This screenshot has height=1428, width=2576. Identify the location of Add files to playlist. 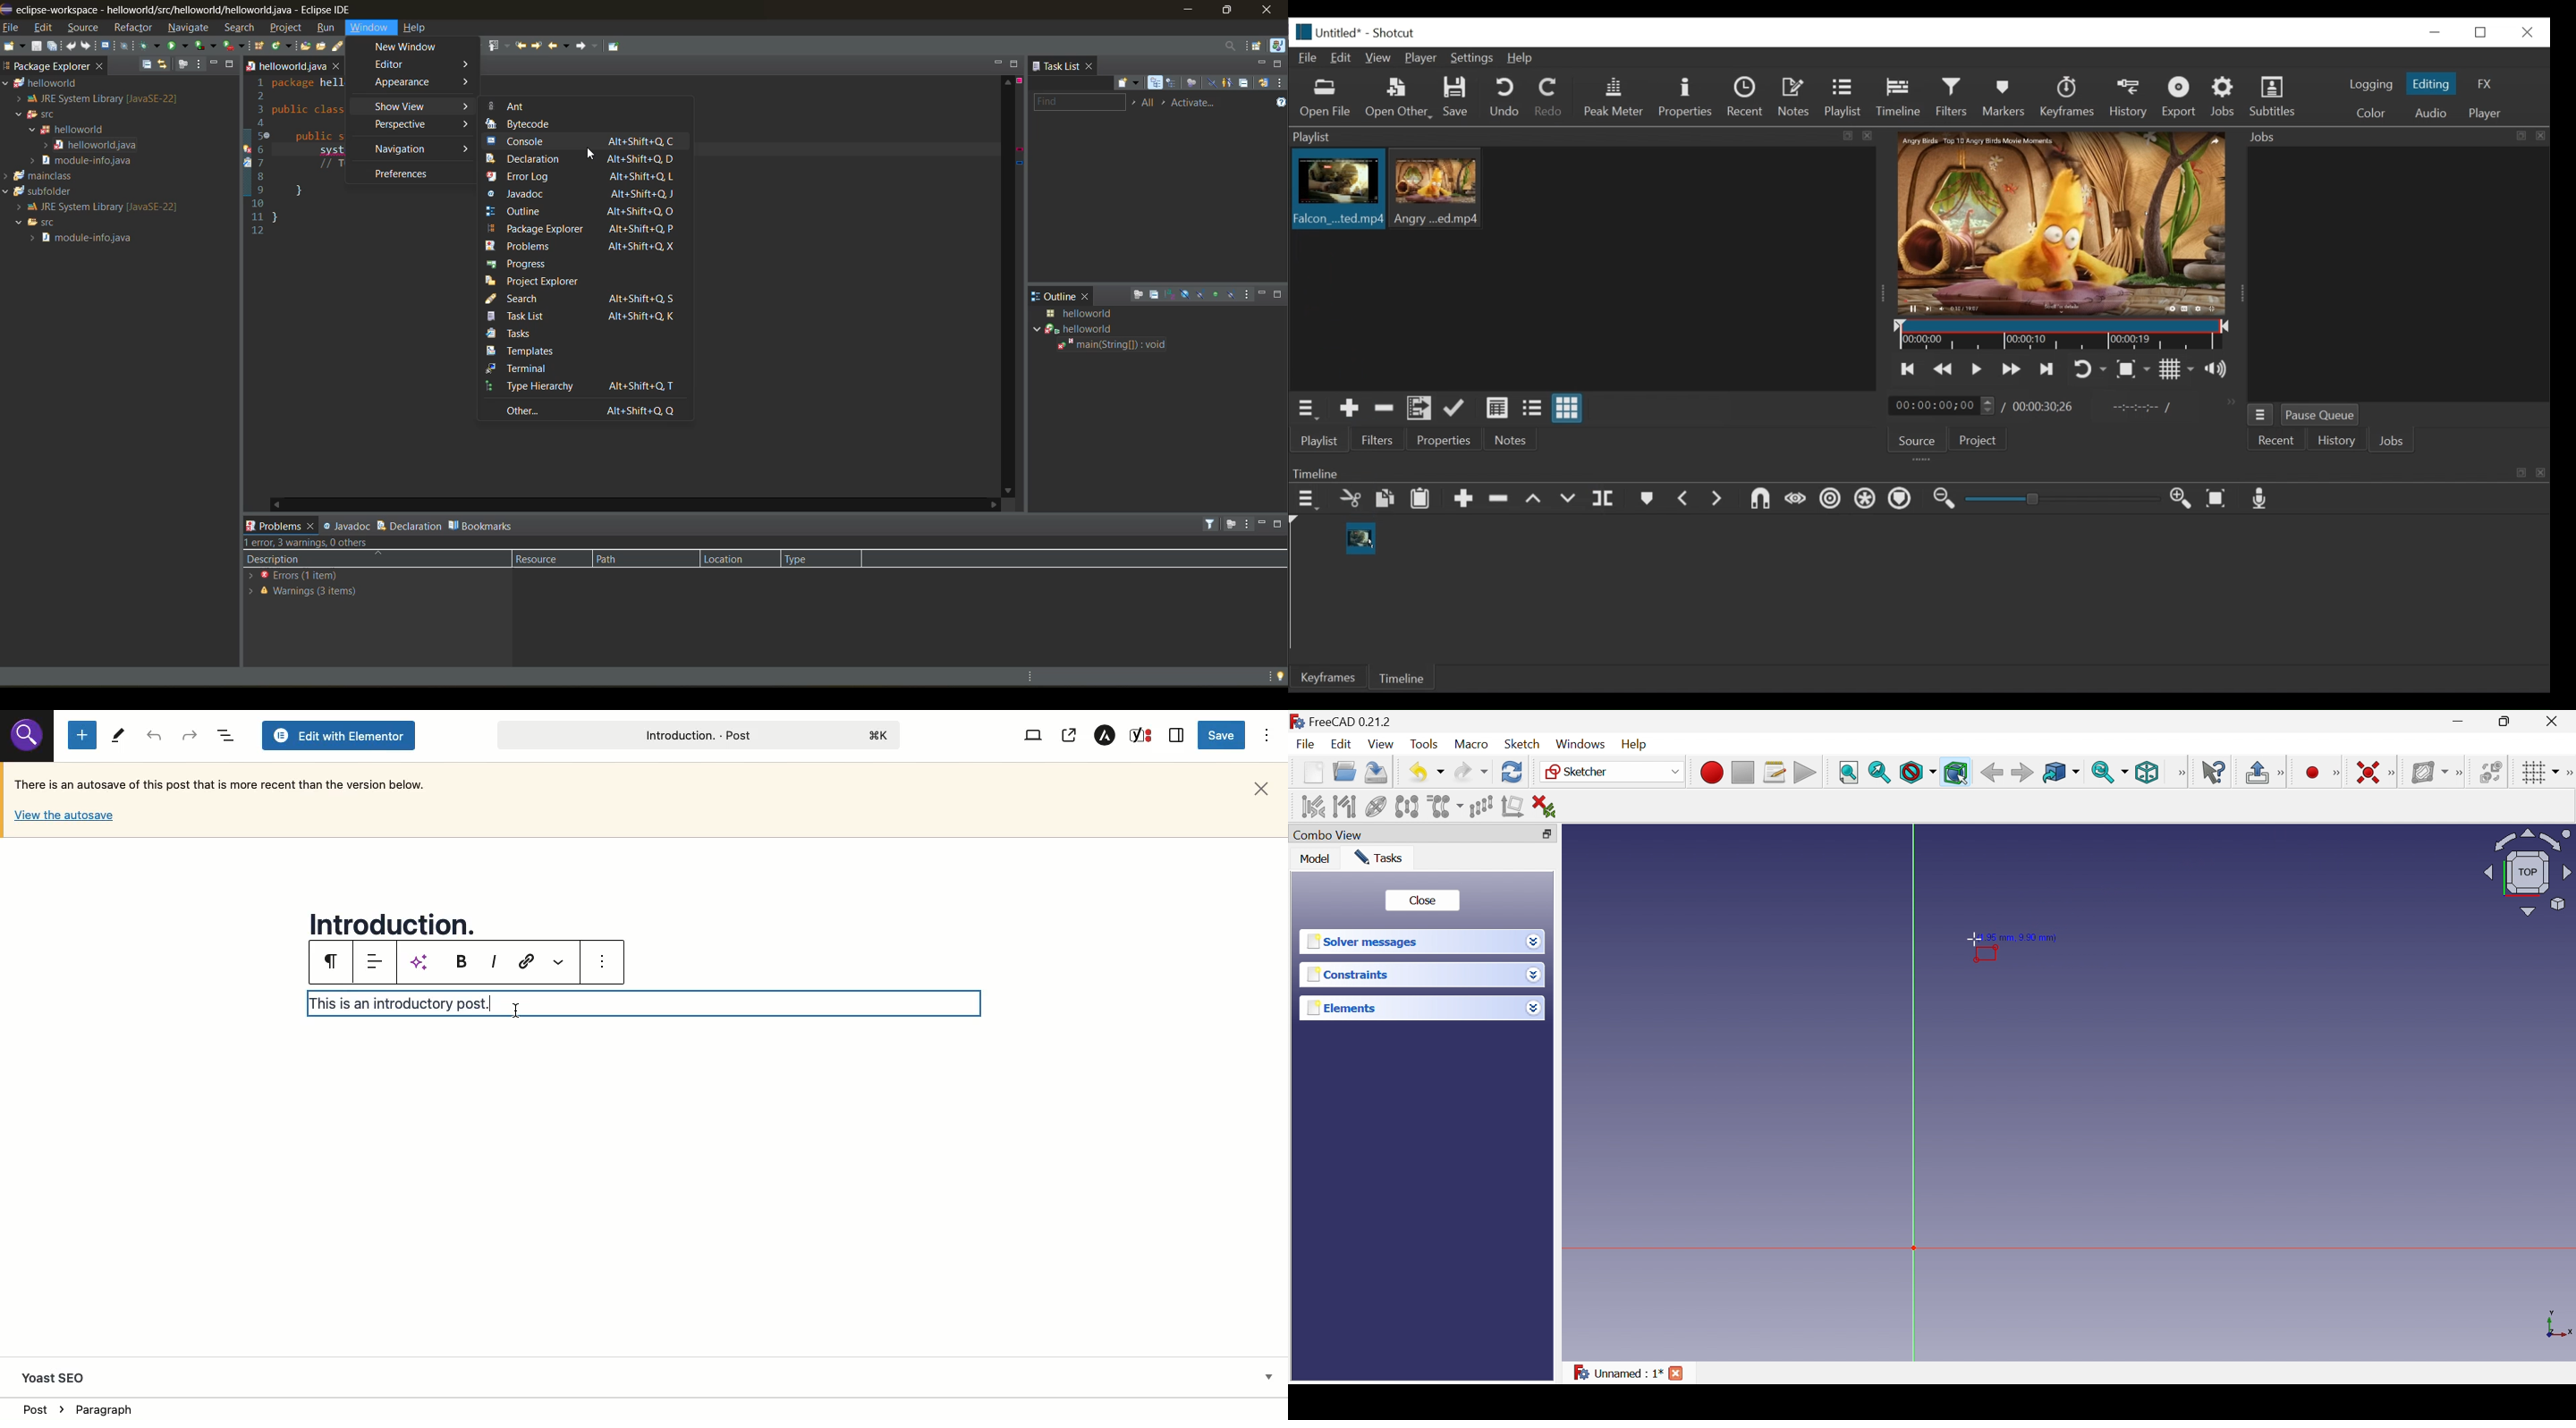
(1420, 410).